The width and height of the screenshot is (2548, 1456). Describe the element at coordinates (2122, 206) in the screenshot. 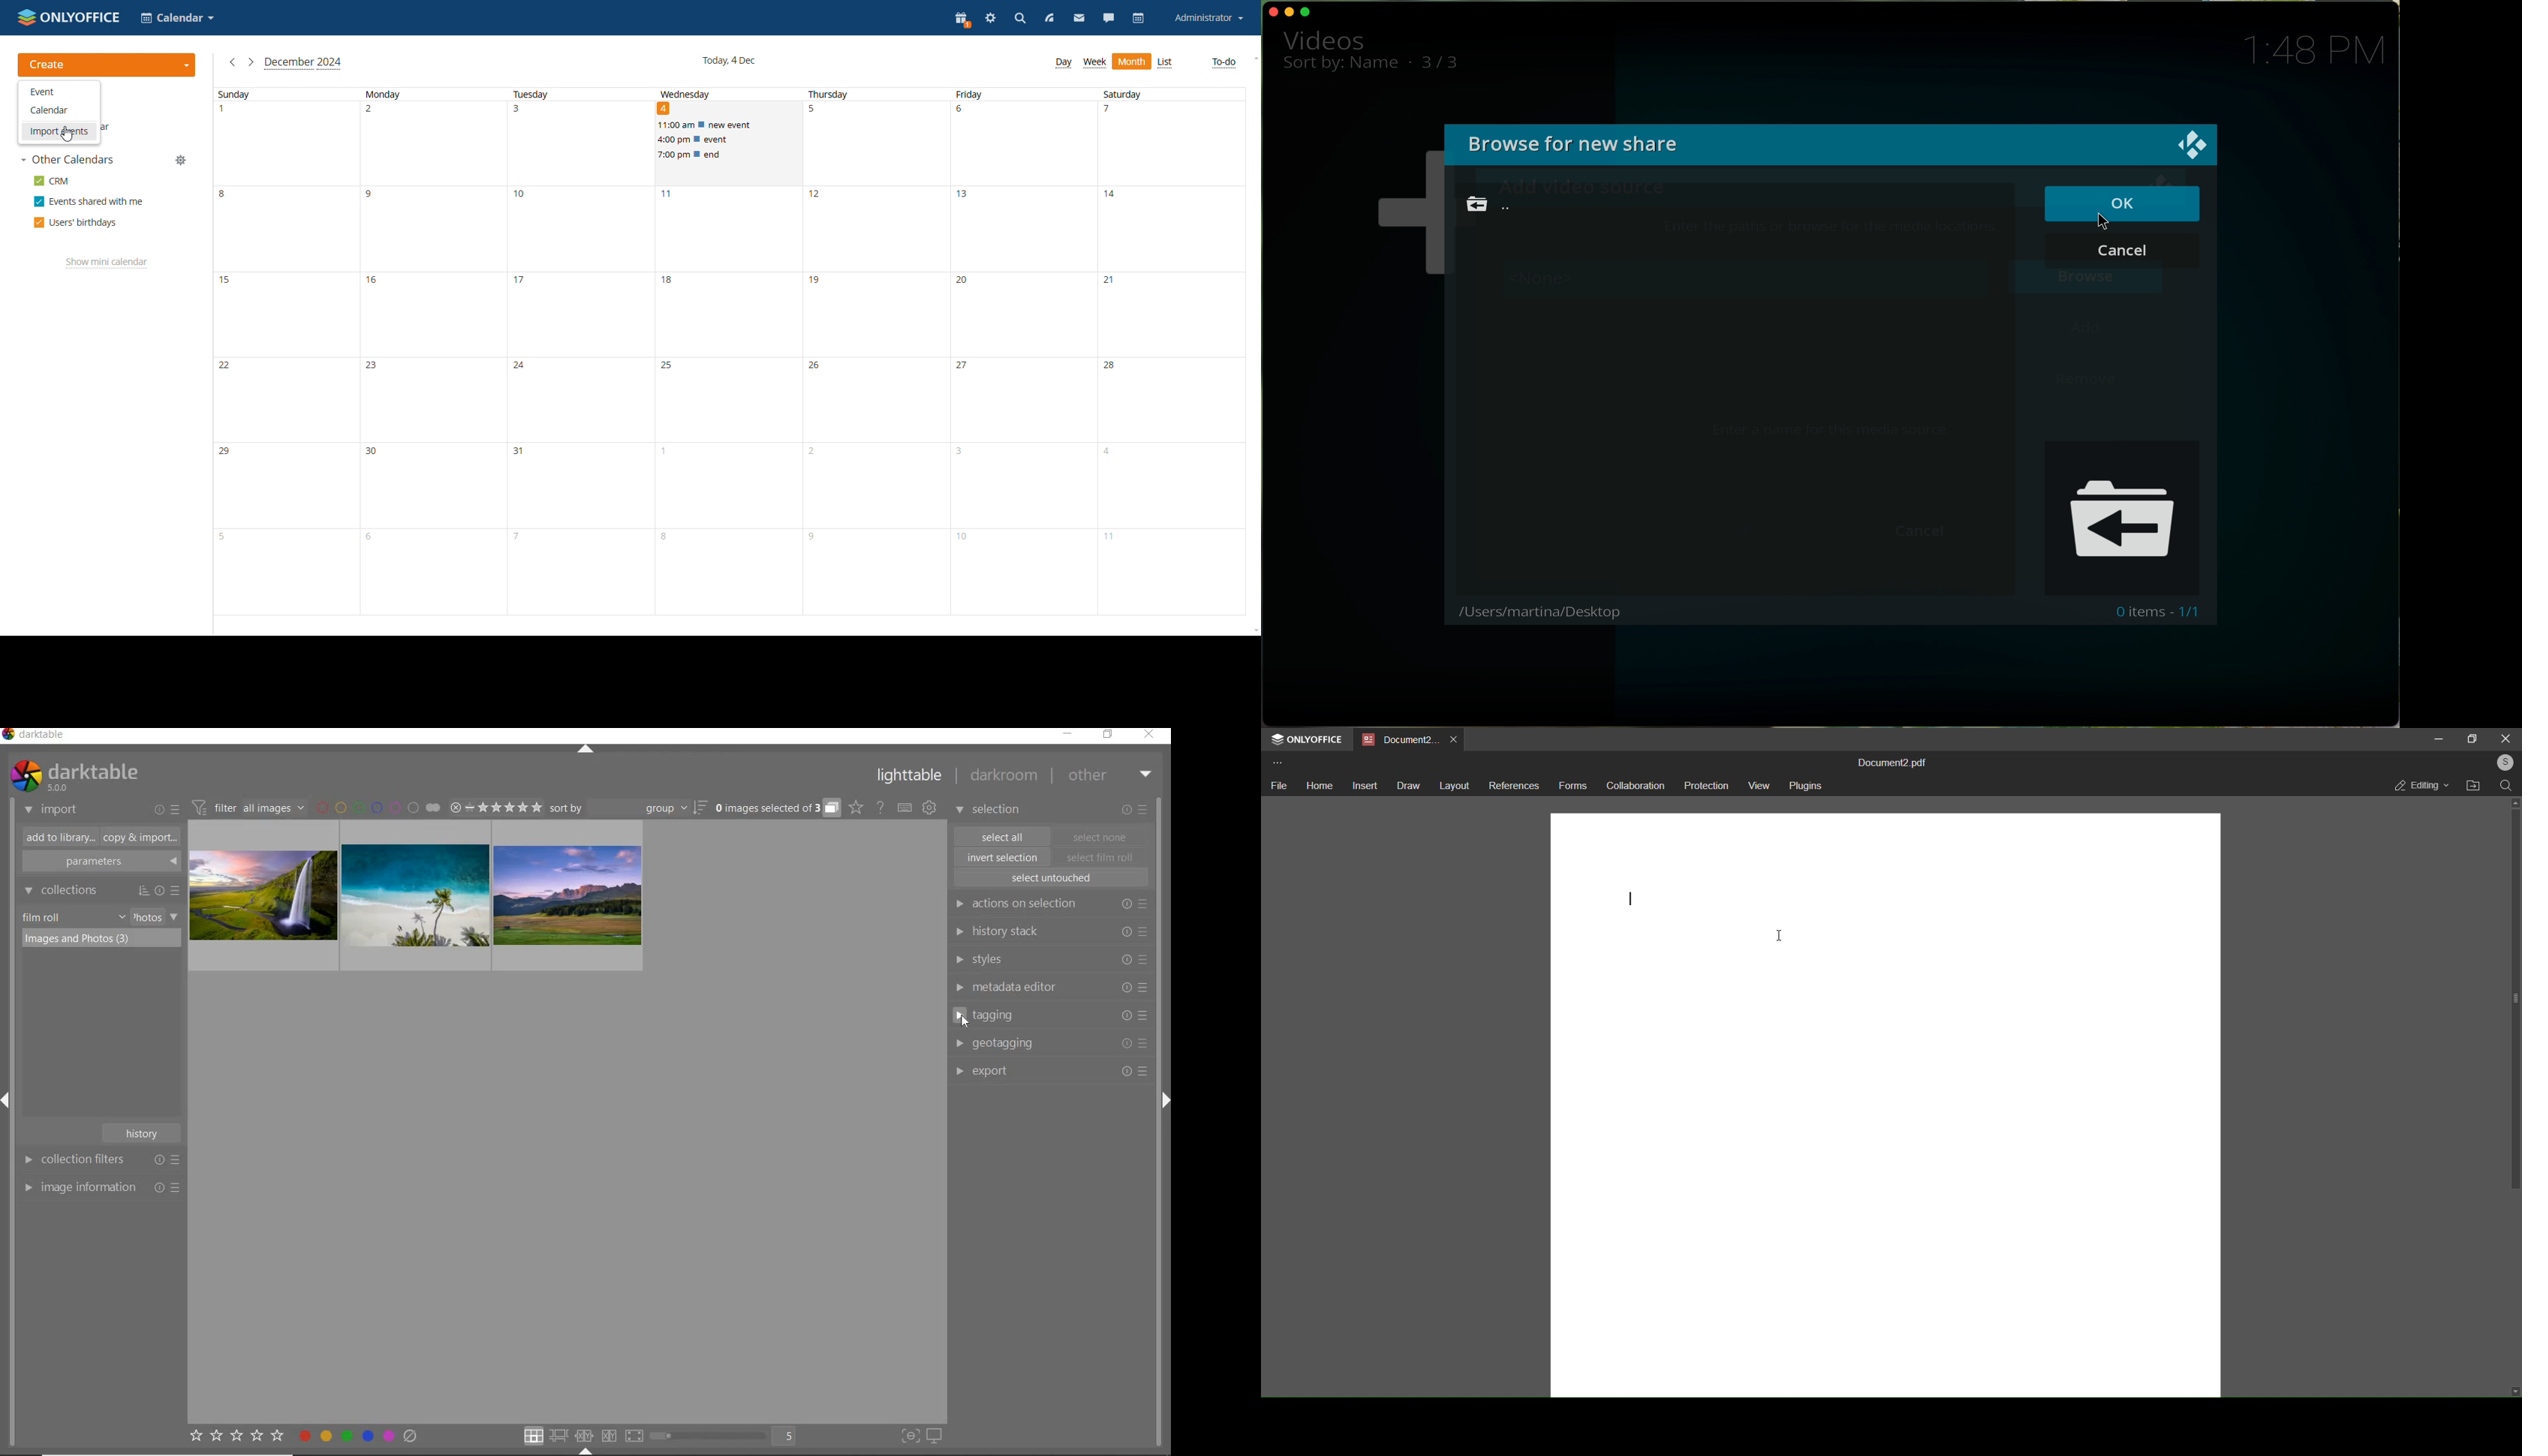

I see `click on OK button` at that location.